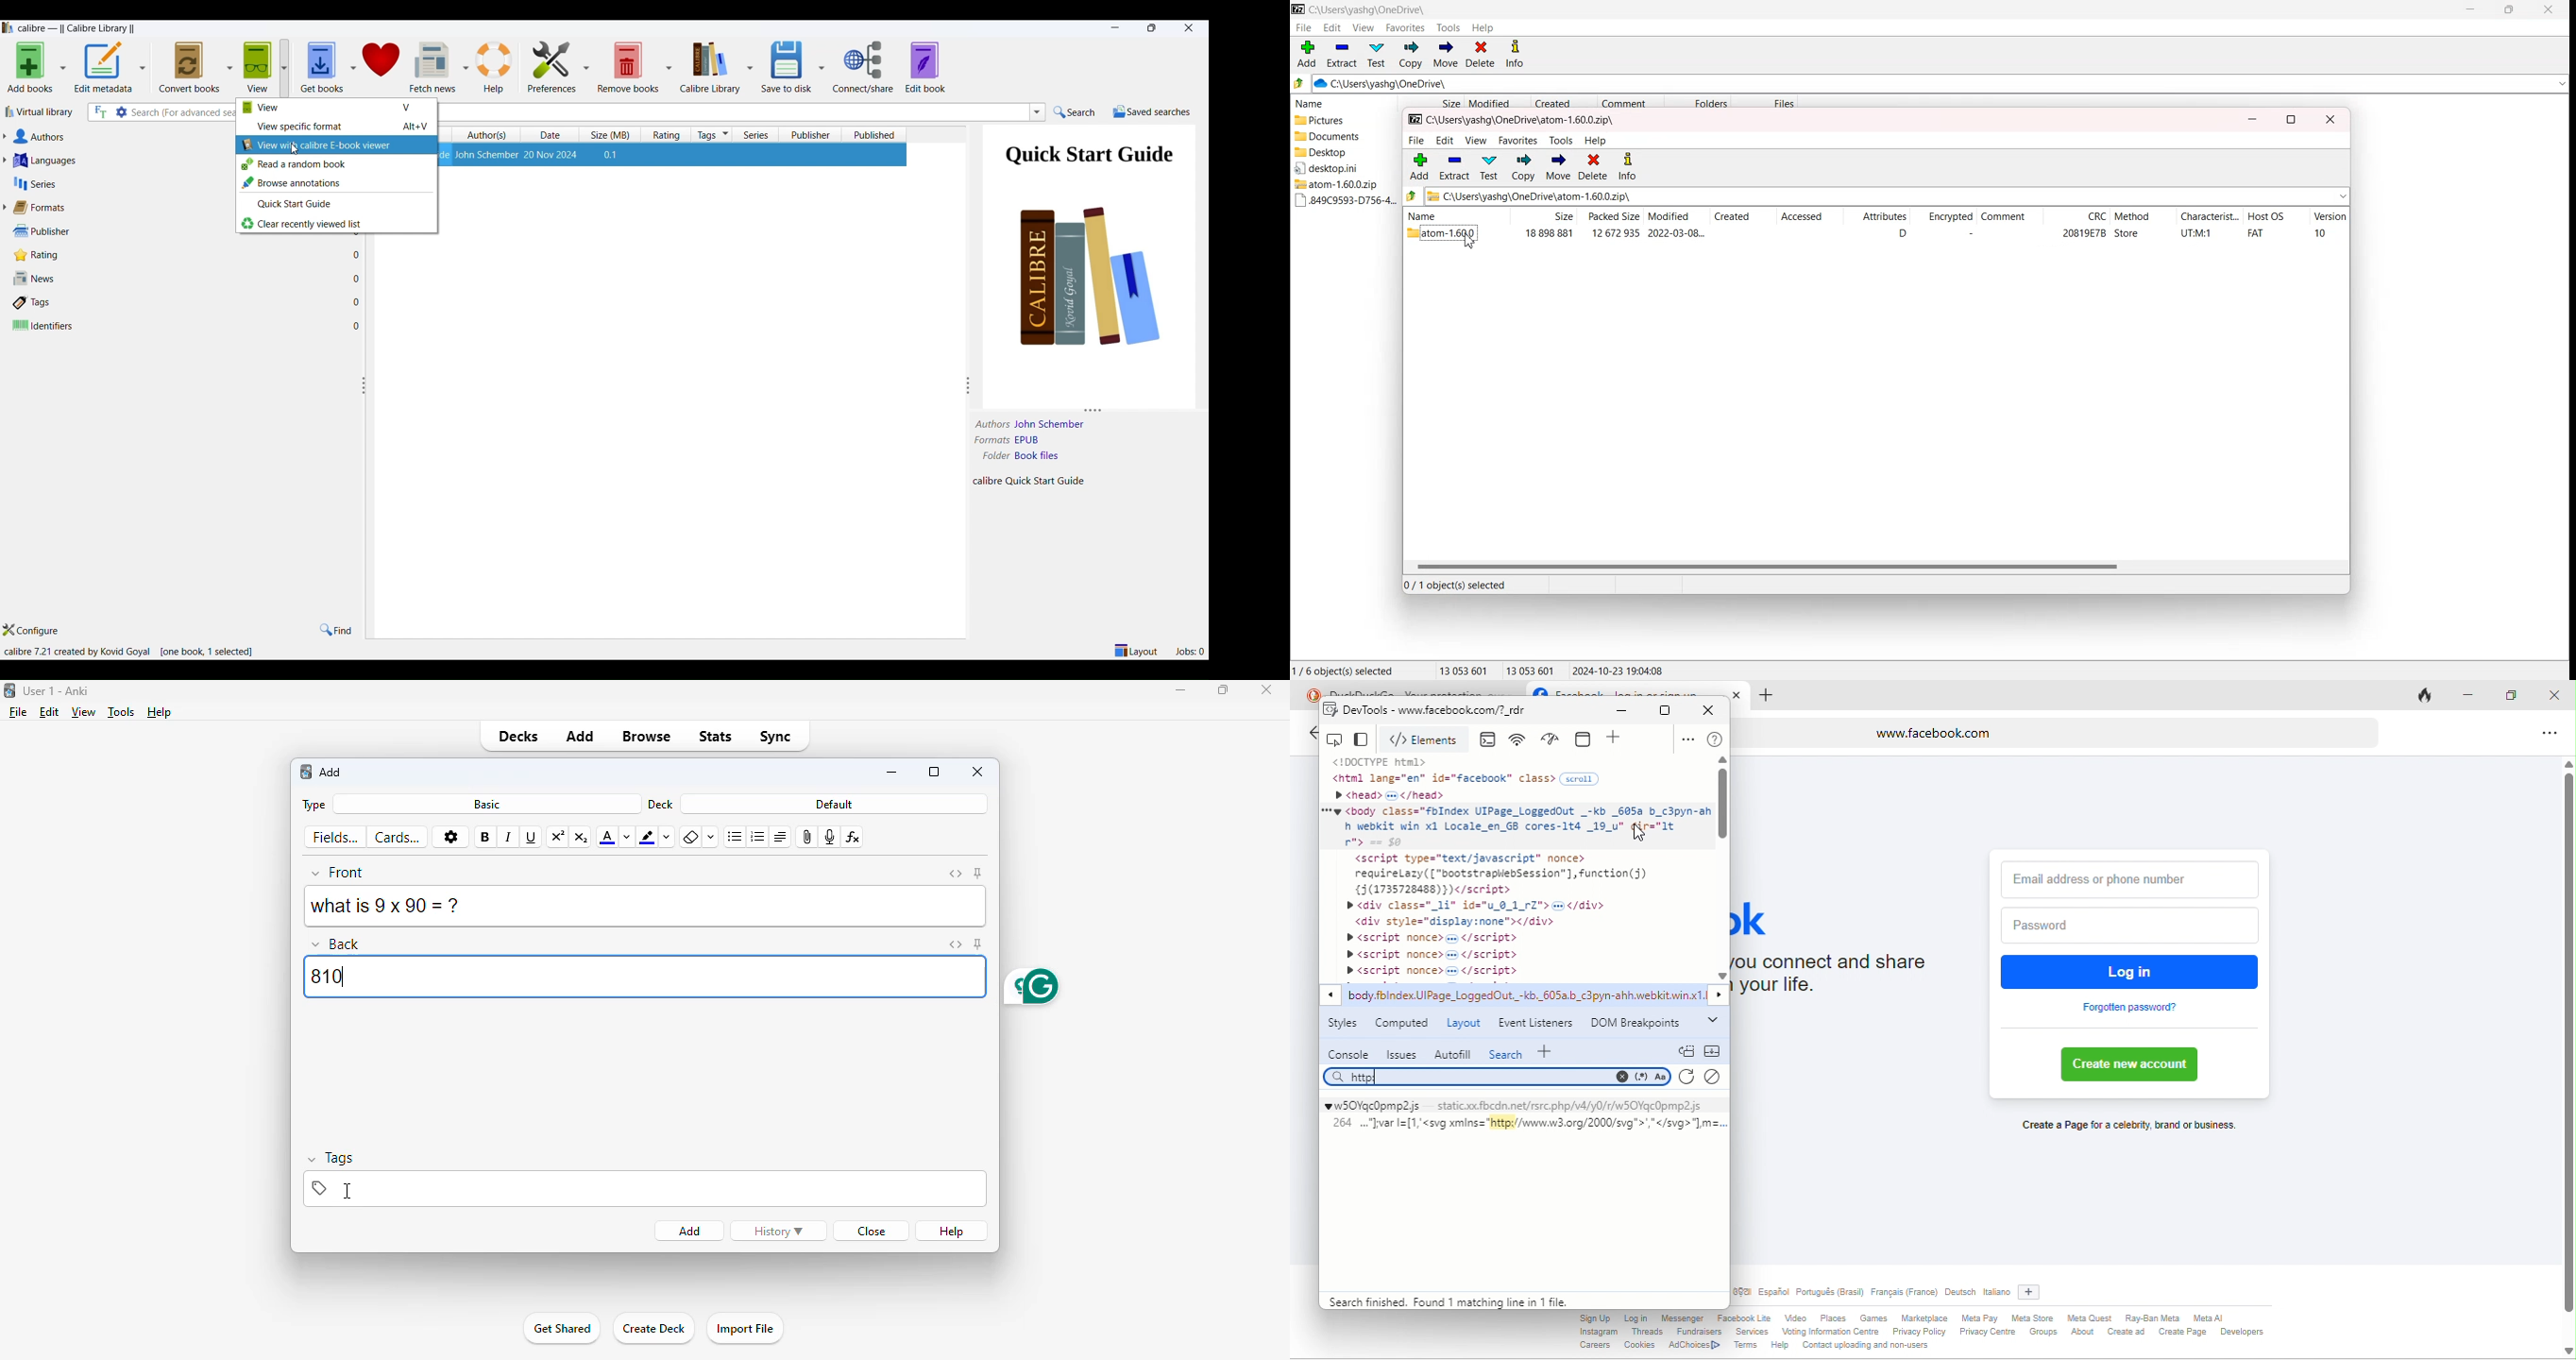 This screenshot has height=1372, width=2576. I want to click on favorites, so click(1519, 141).